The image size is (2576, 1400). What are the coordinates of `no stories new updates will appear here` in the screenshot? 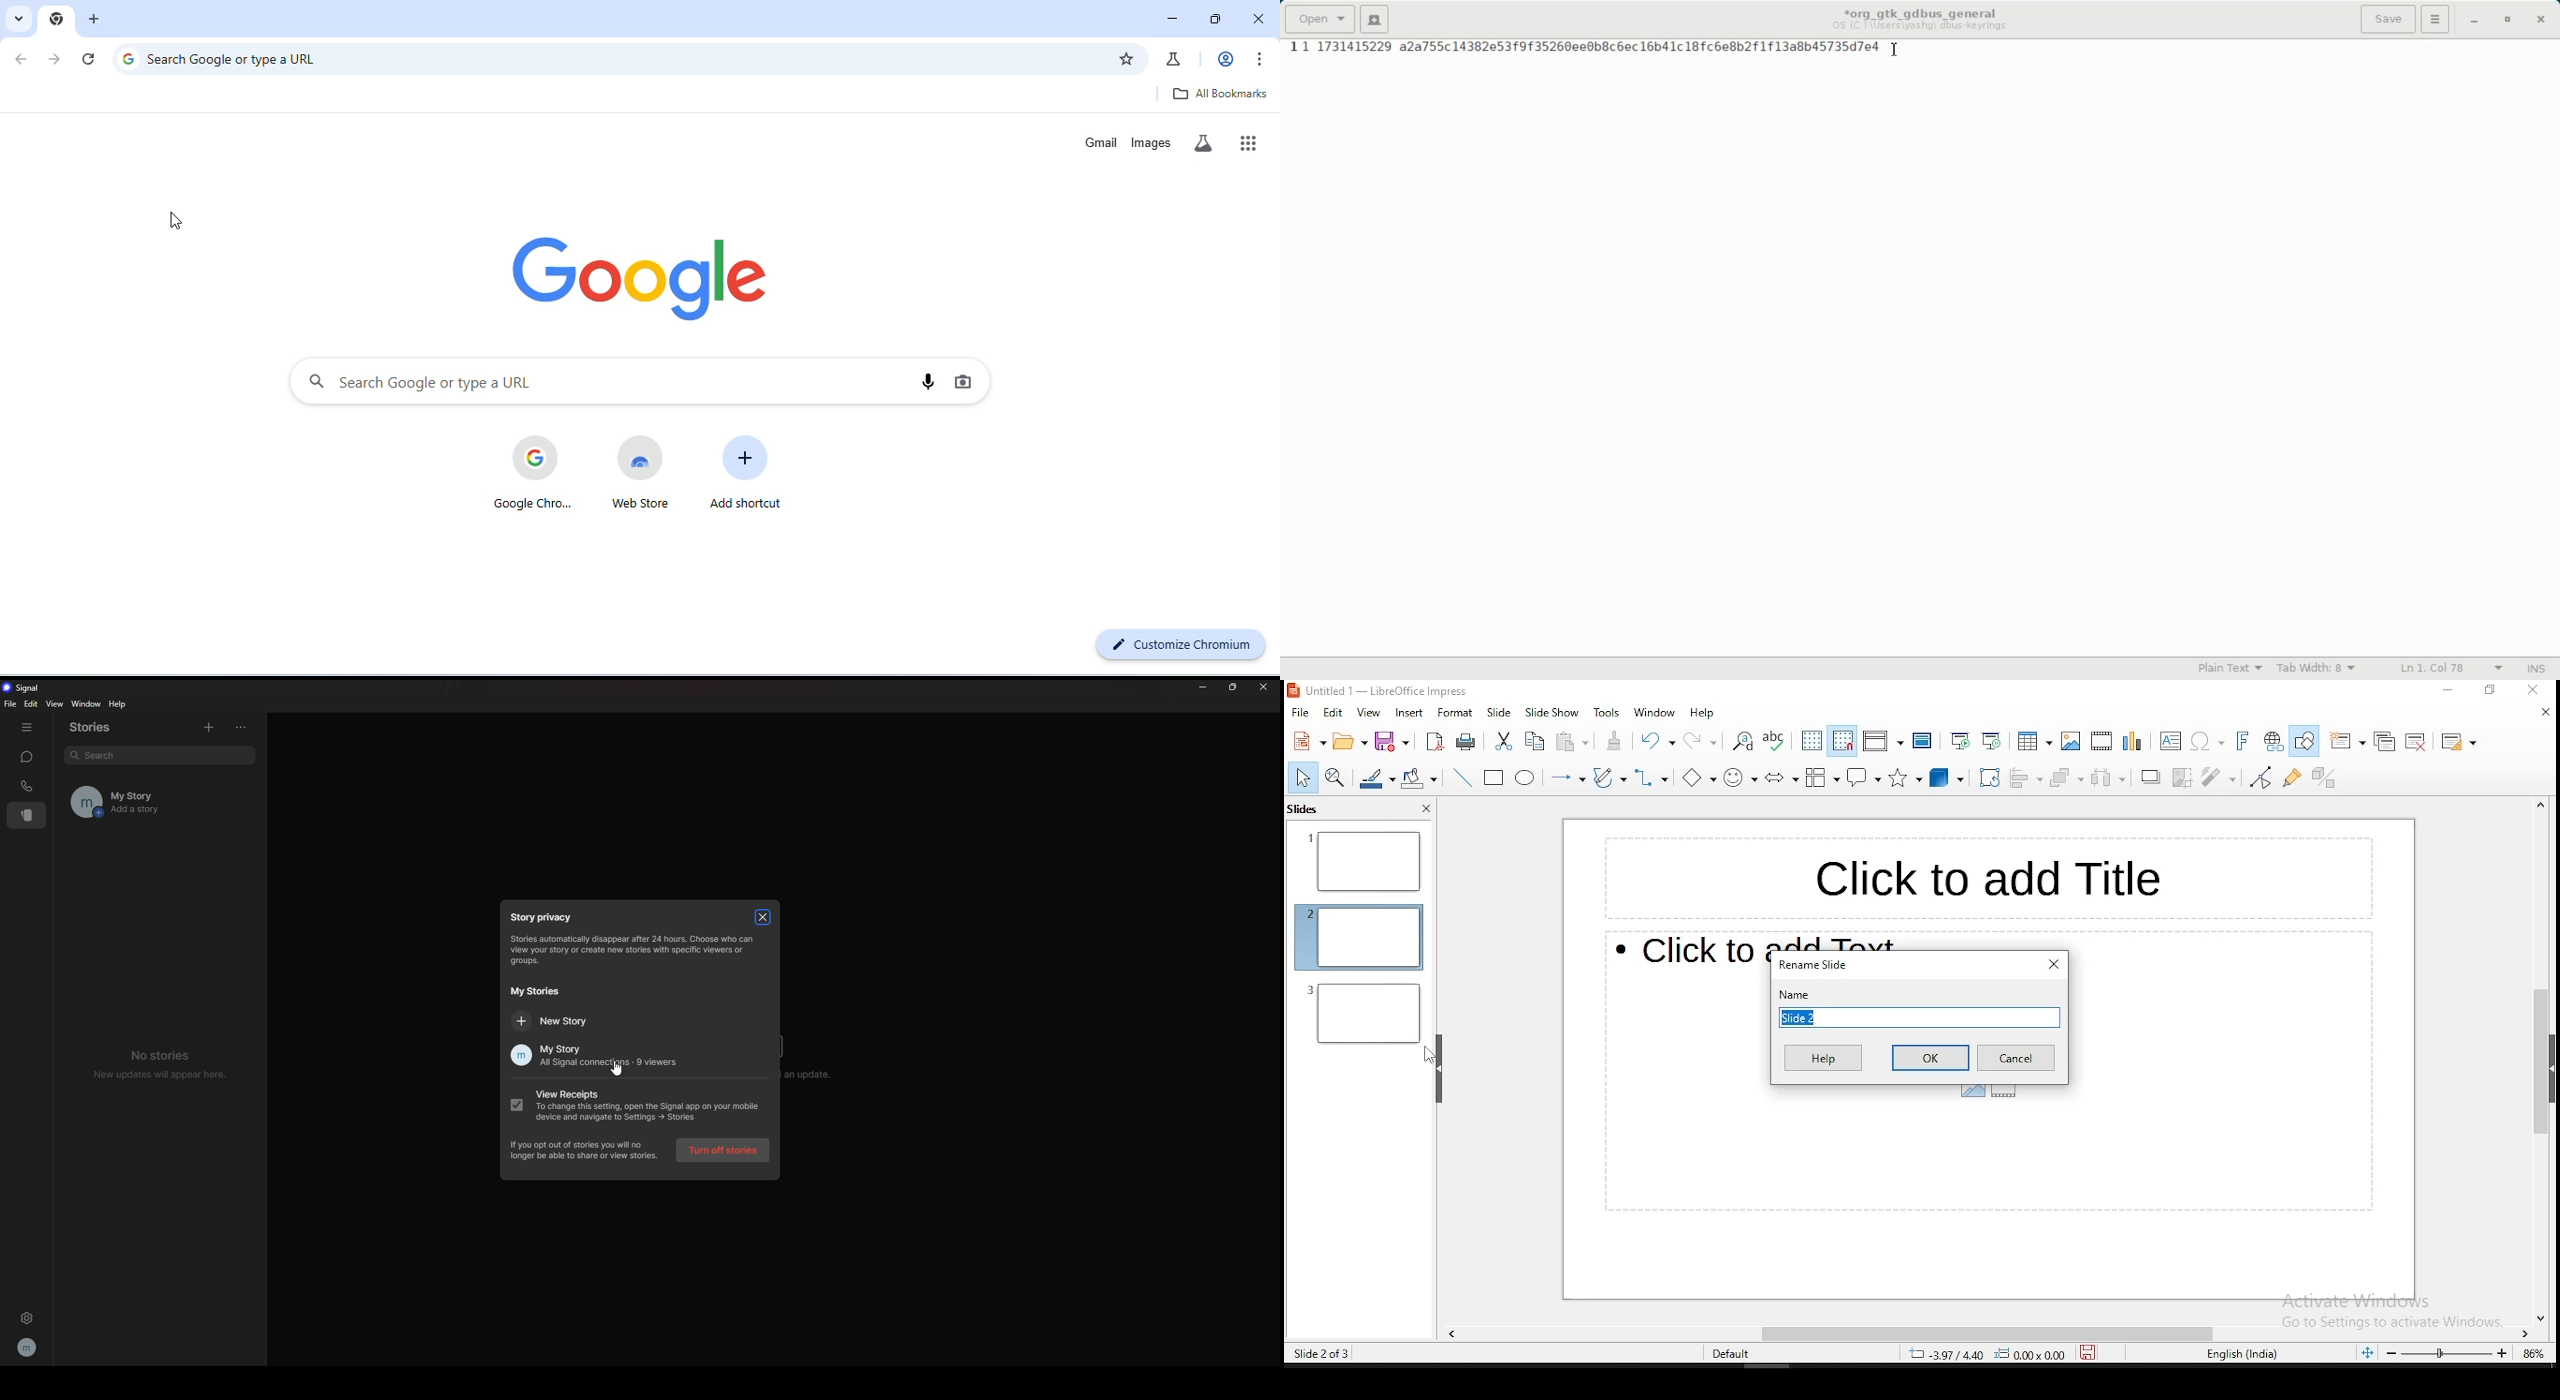 It's located at (161, 1063).